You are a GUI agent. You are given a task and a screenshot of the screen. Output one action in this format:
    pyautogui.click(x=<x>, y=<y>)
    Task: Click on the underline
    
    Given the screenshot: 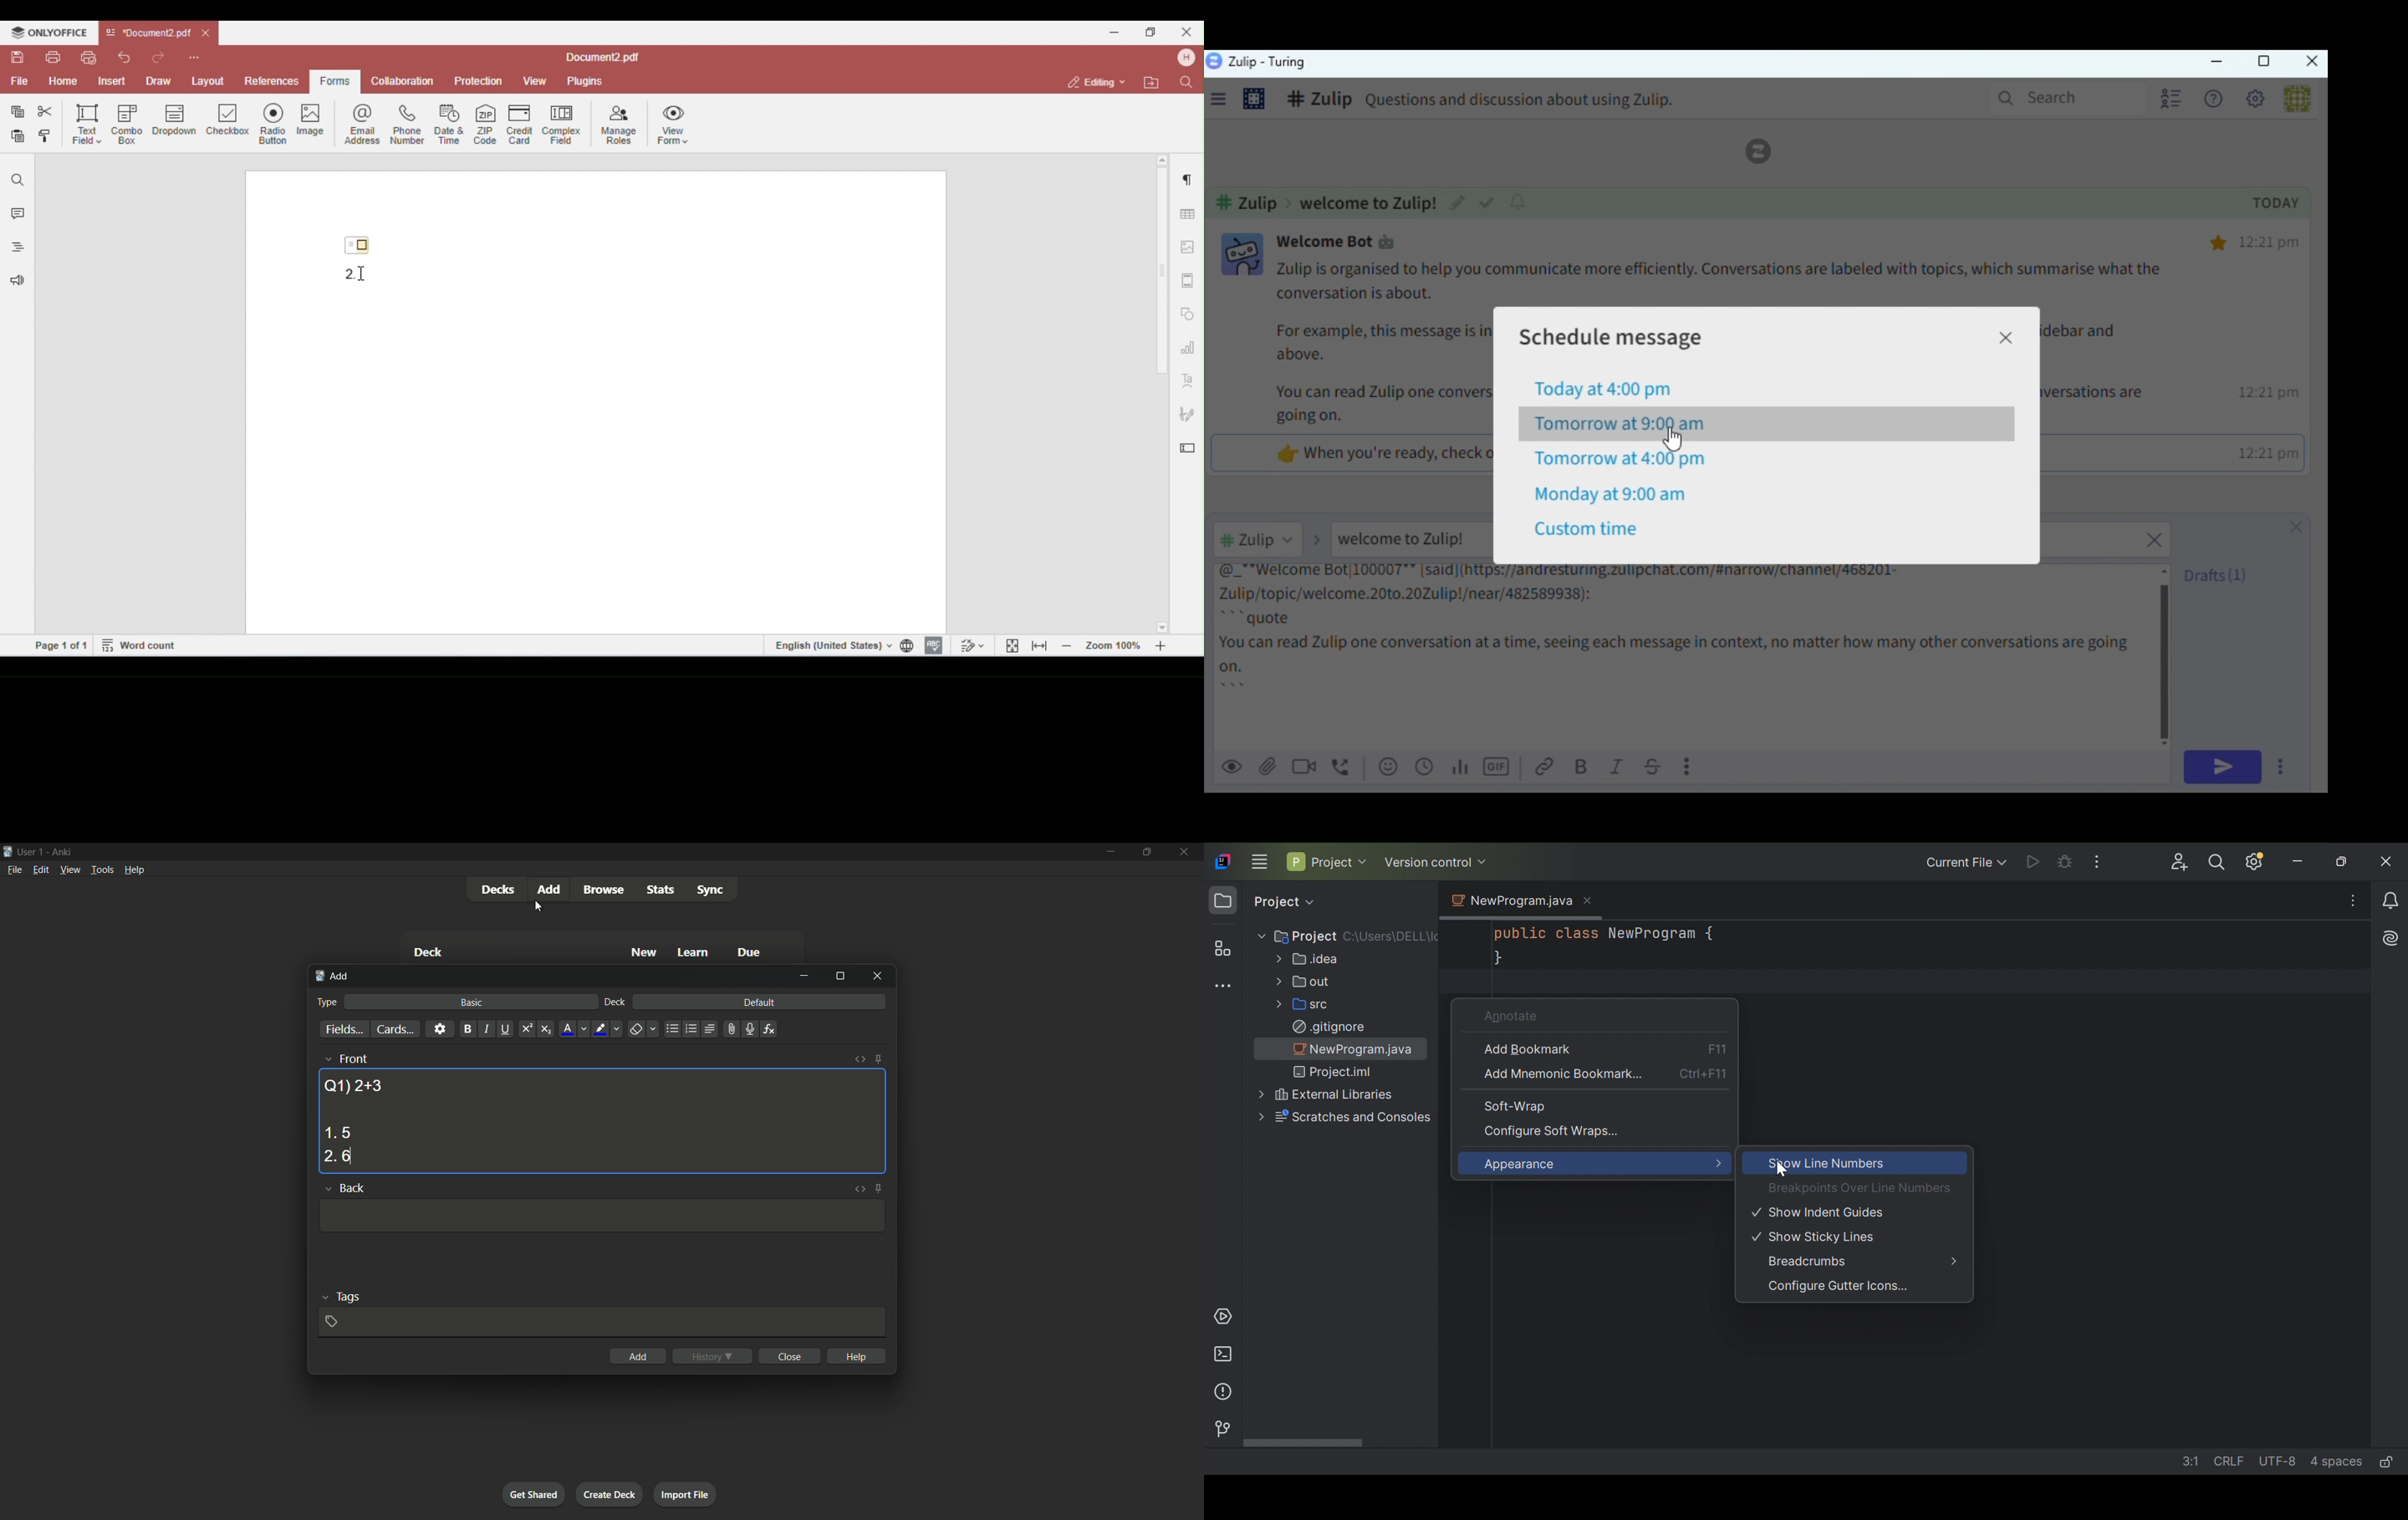 What is the action you would take?
    pyautogui.click(x=505, y=1029)
    